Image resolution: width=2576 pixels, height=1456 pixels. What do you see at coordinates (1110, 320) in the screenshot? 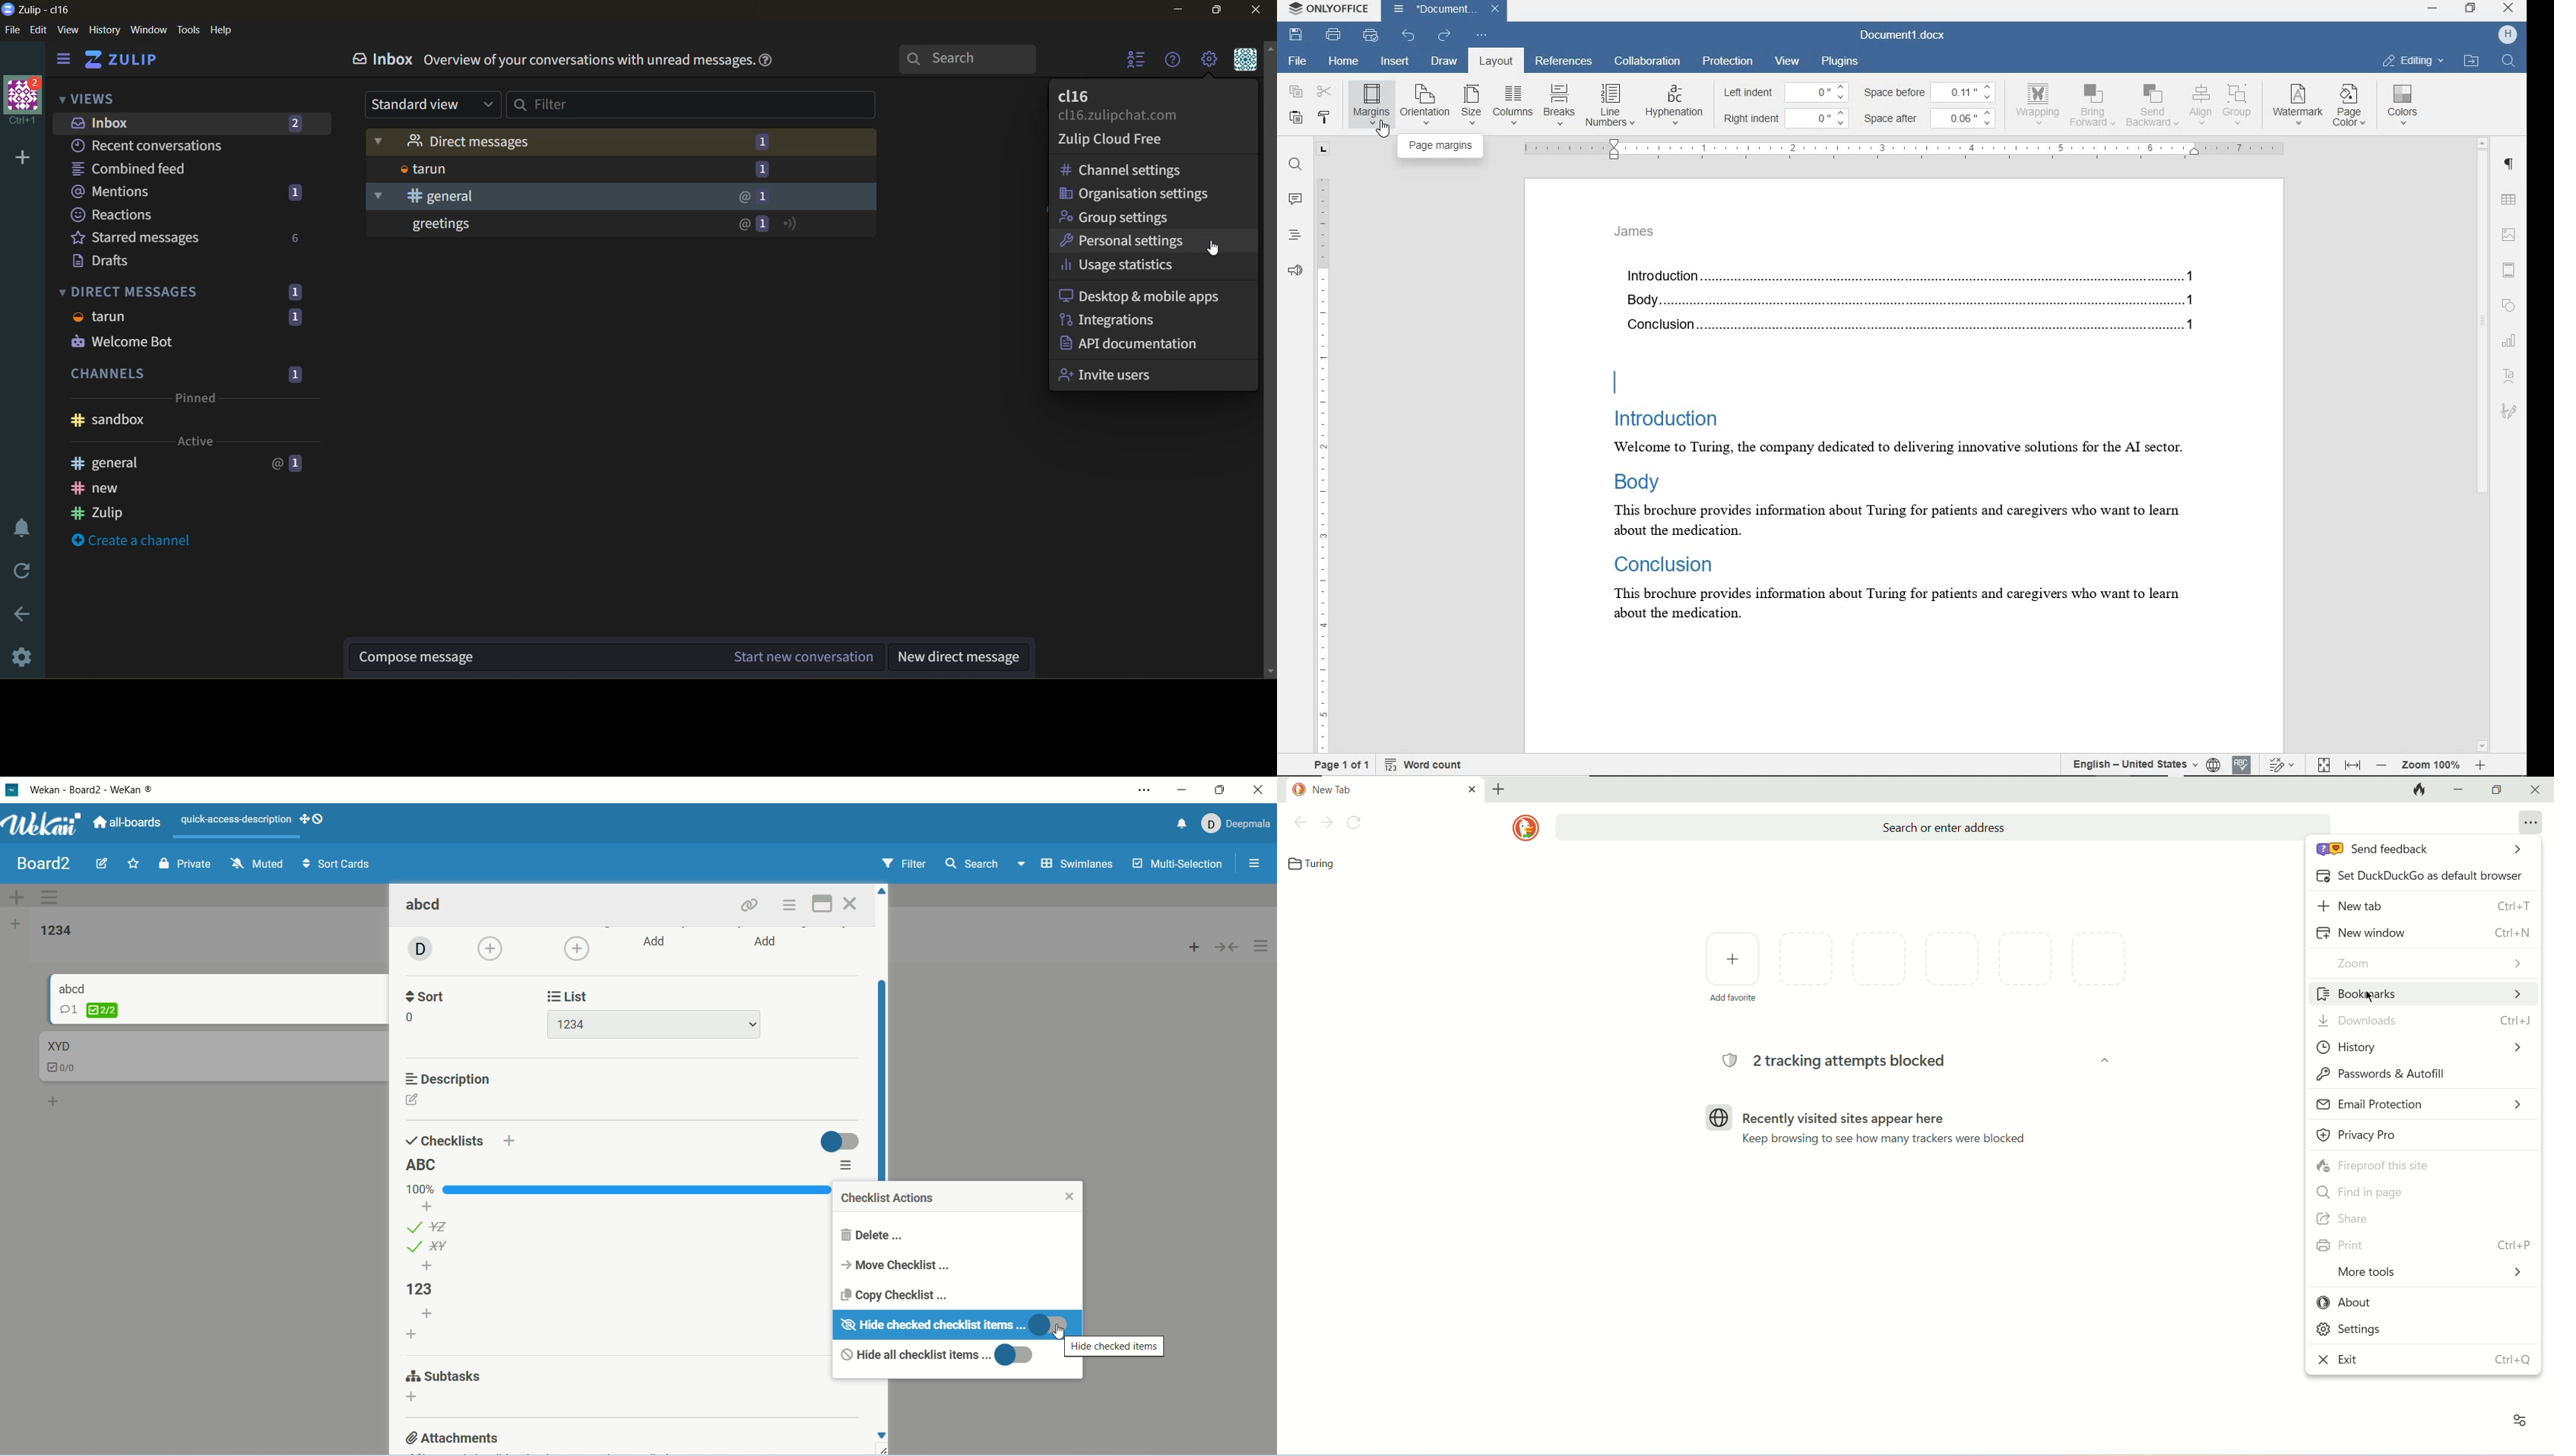
I see `integrations` at bounding box center [1110, 320].